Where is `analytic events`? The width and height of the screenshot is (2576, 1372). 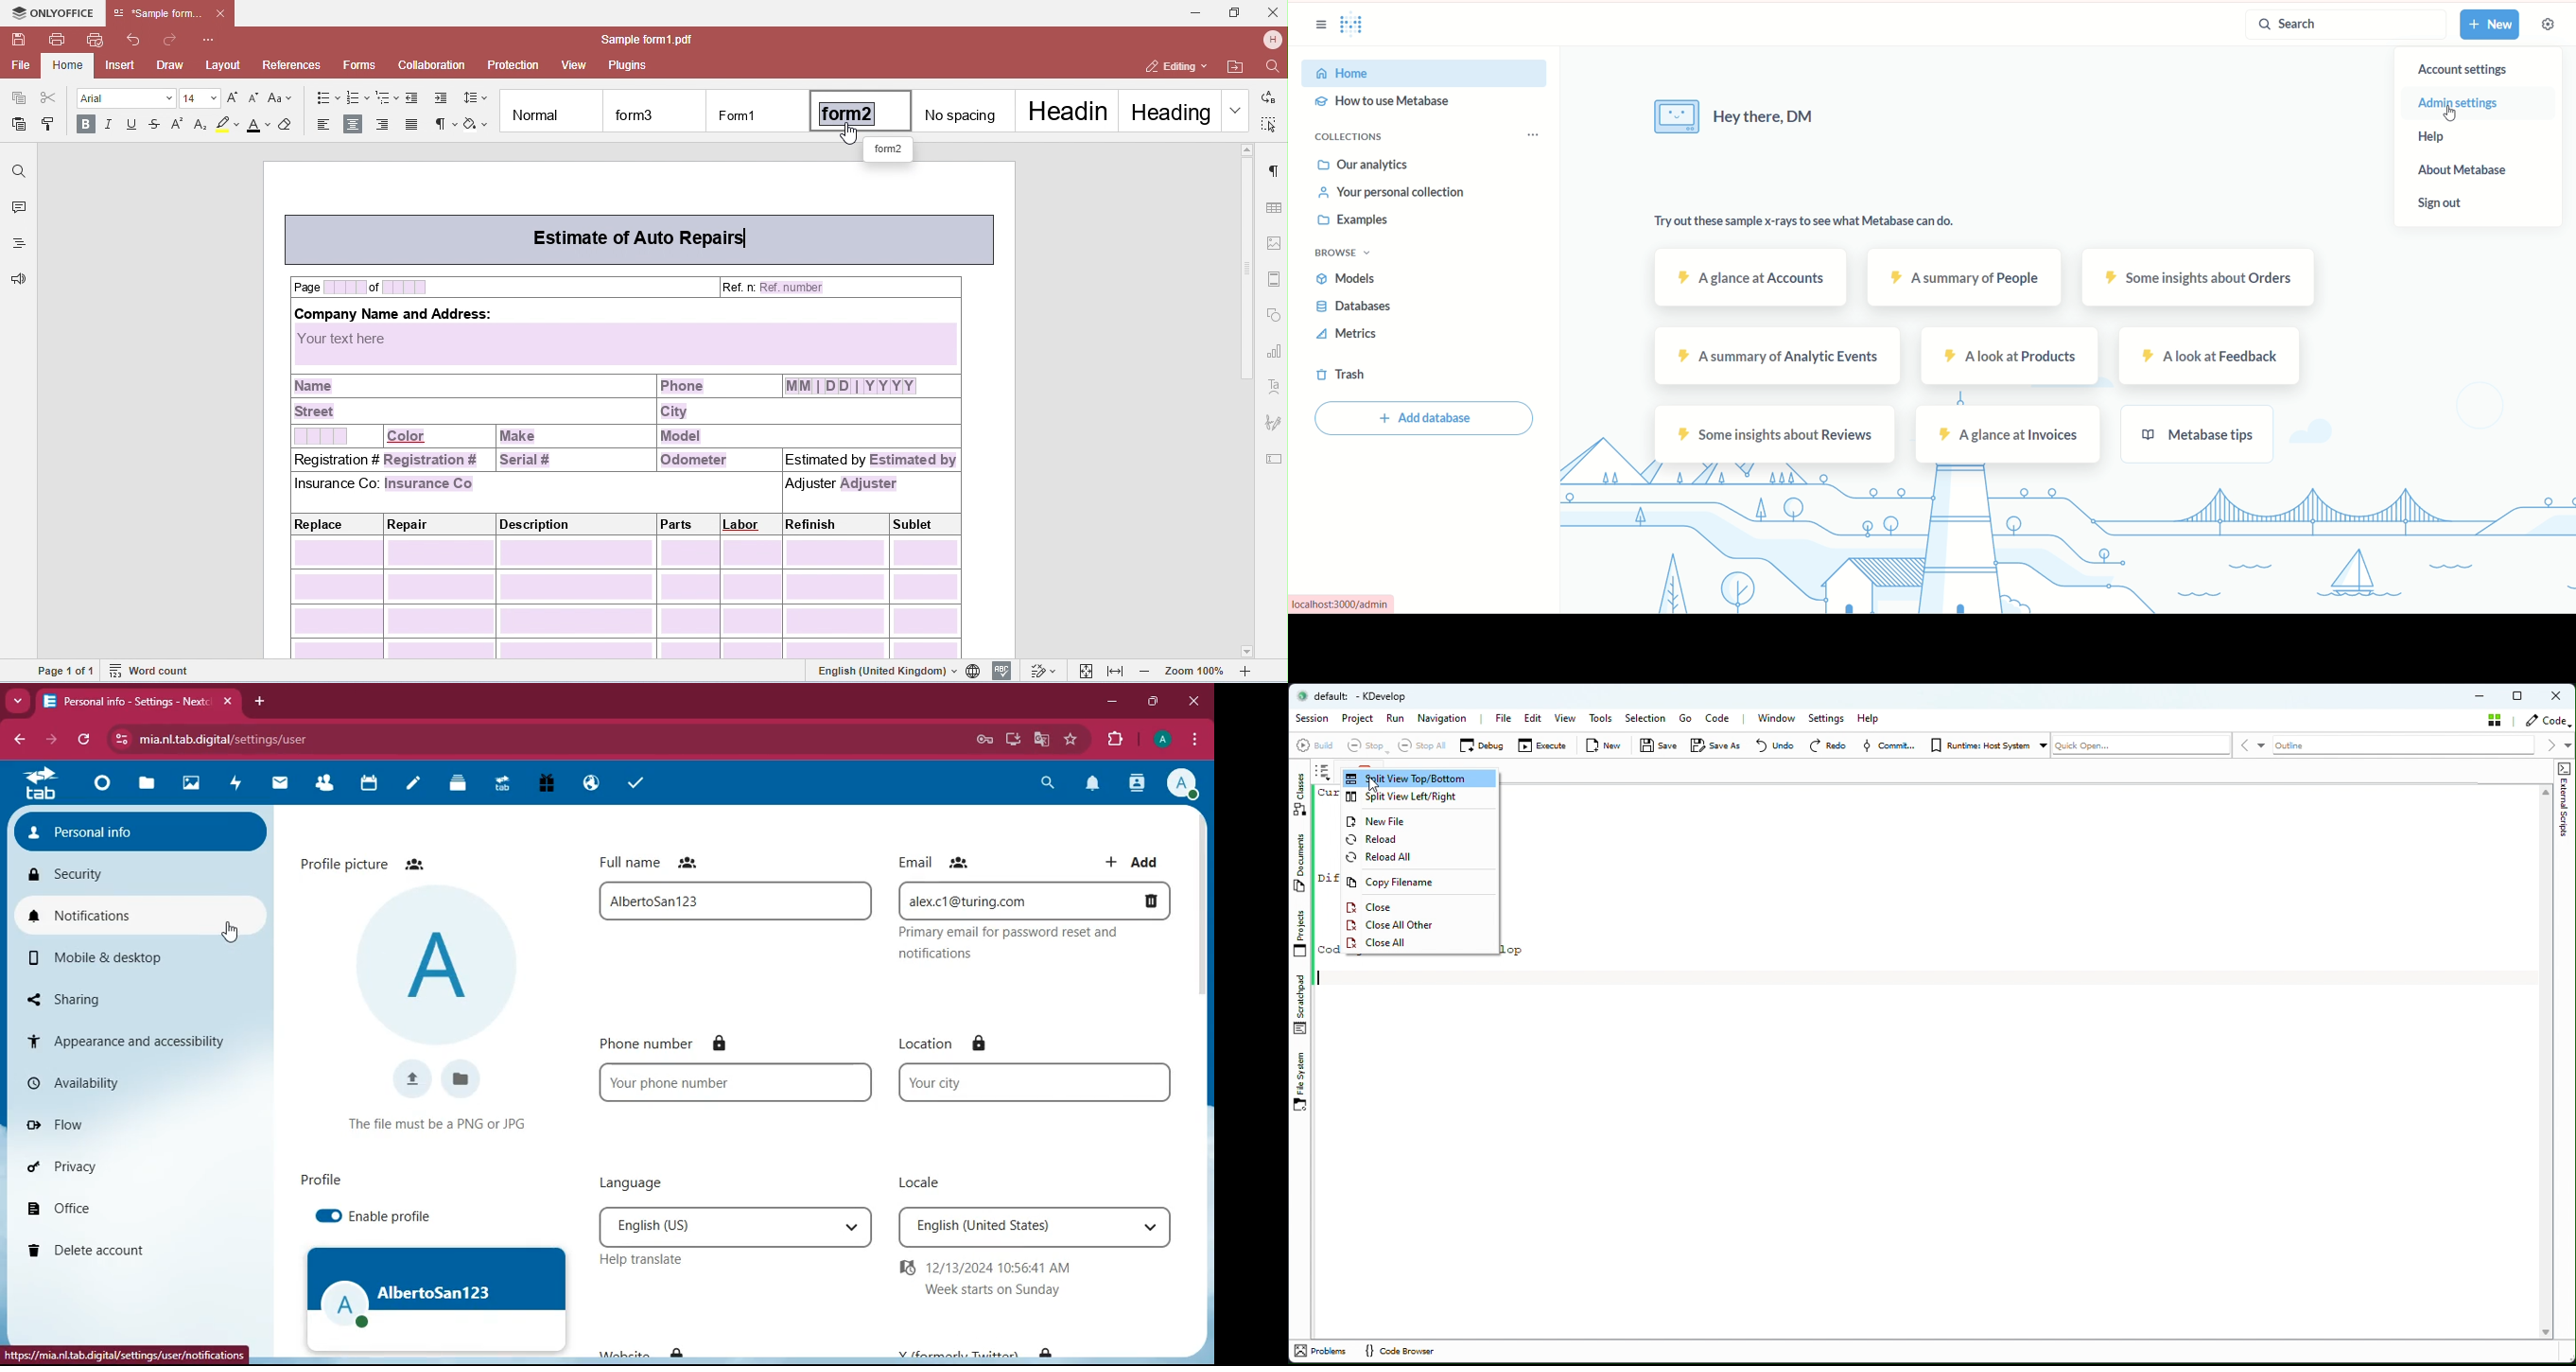
analytic events is located at coordinates (1776, 356).